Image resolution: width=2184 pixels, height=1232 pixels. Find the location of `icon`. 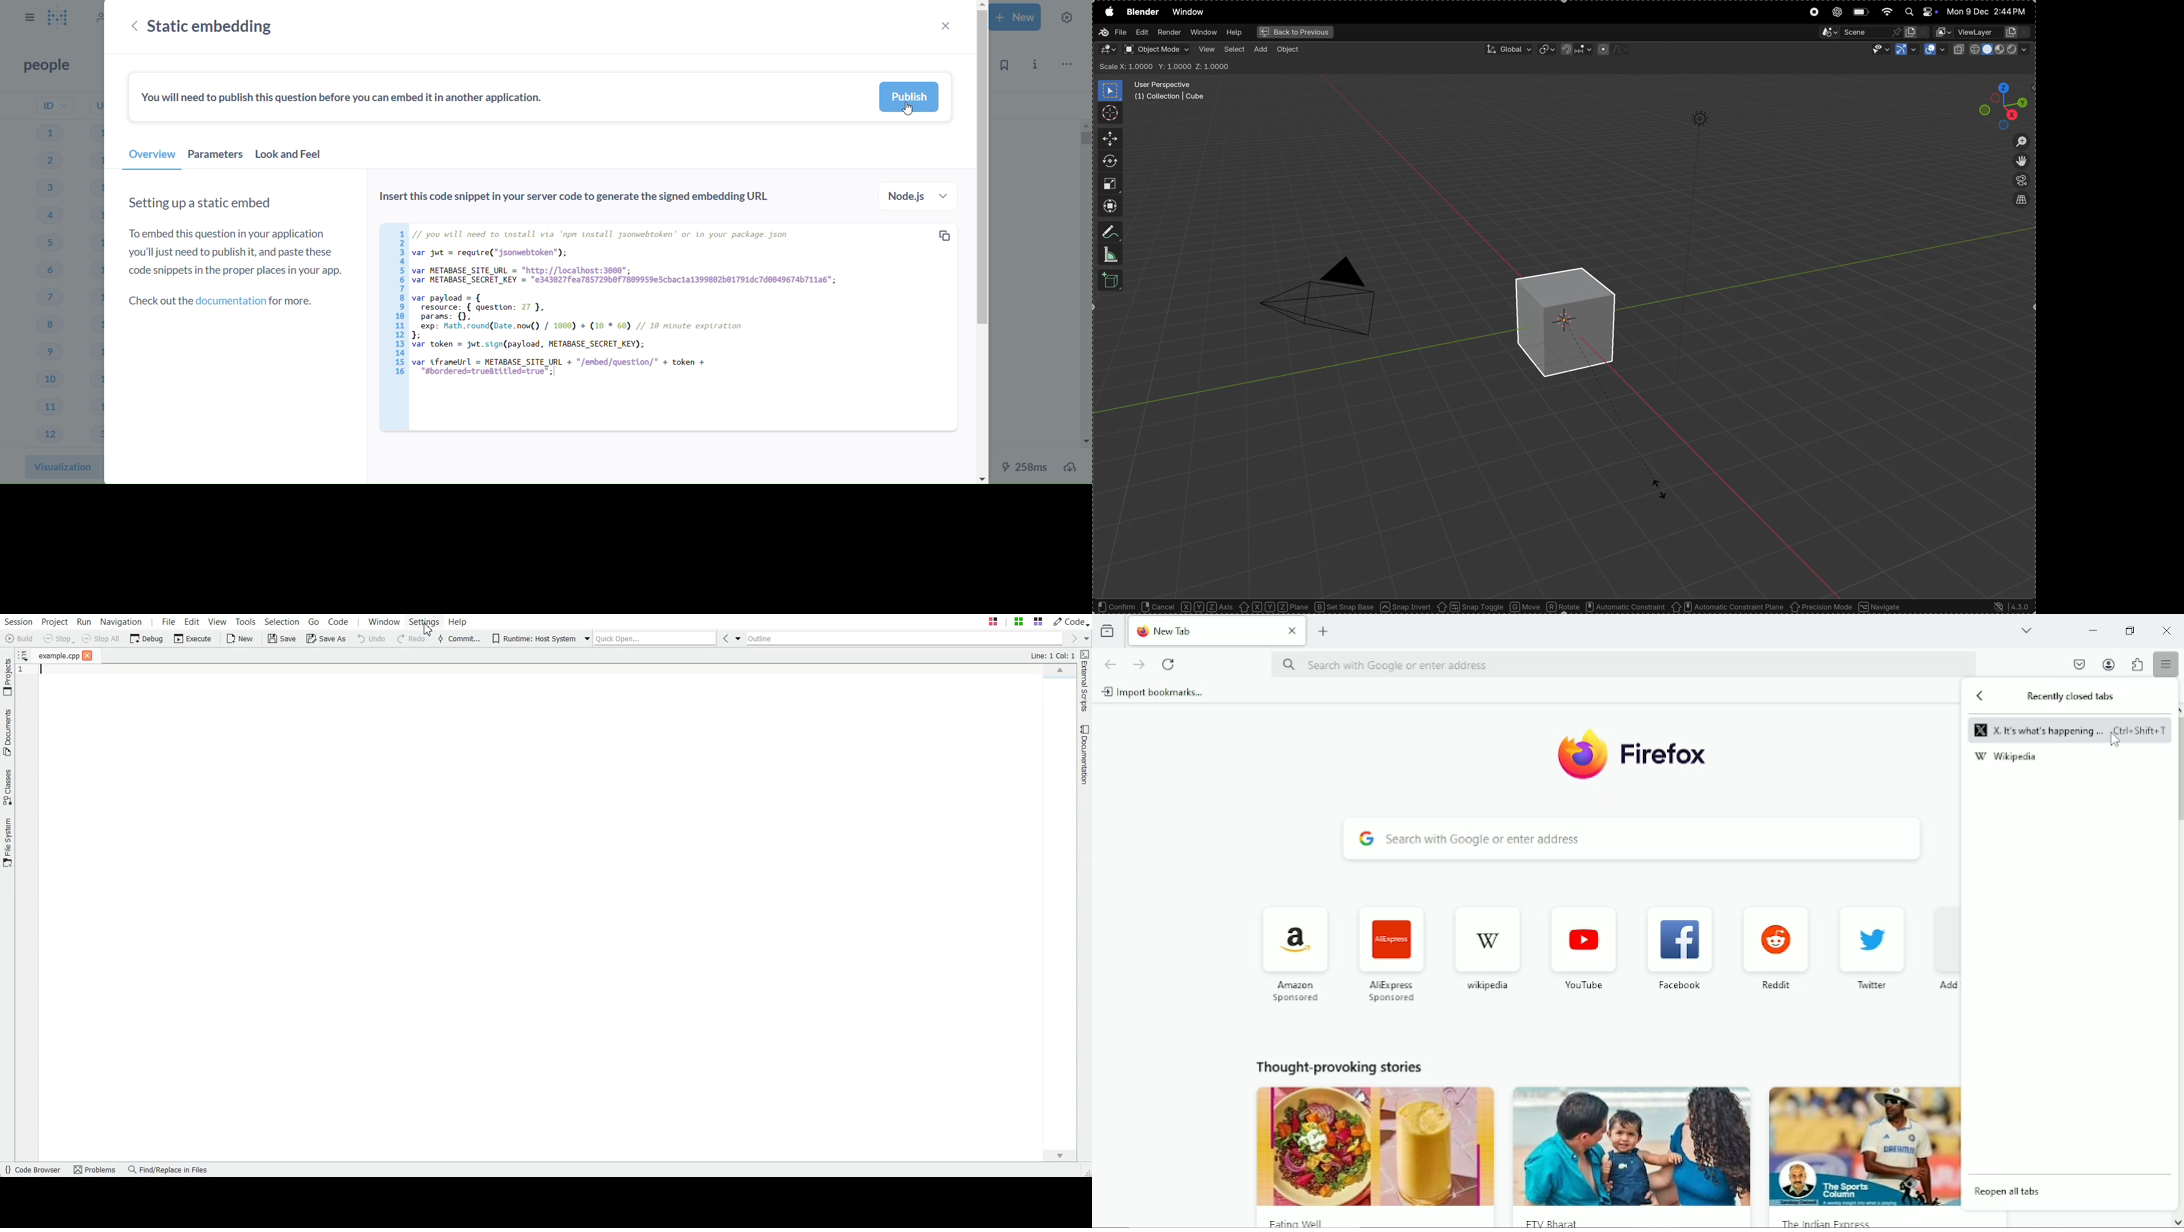

icon is located at coordinates (1583, 943).